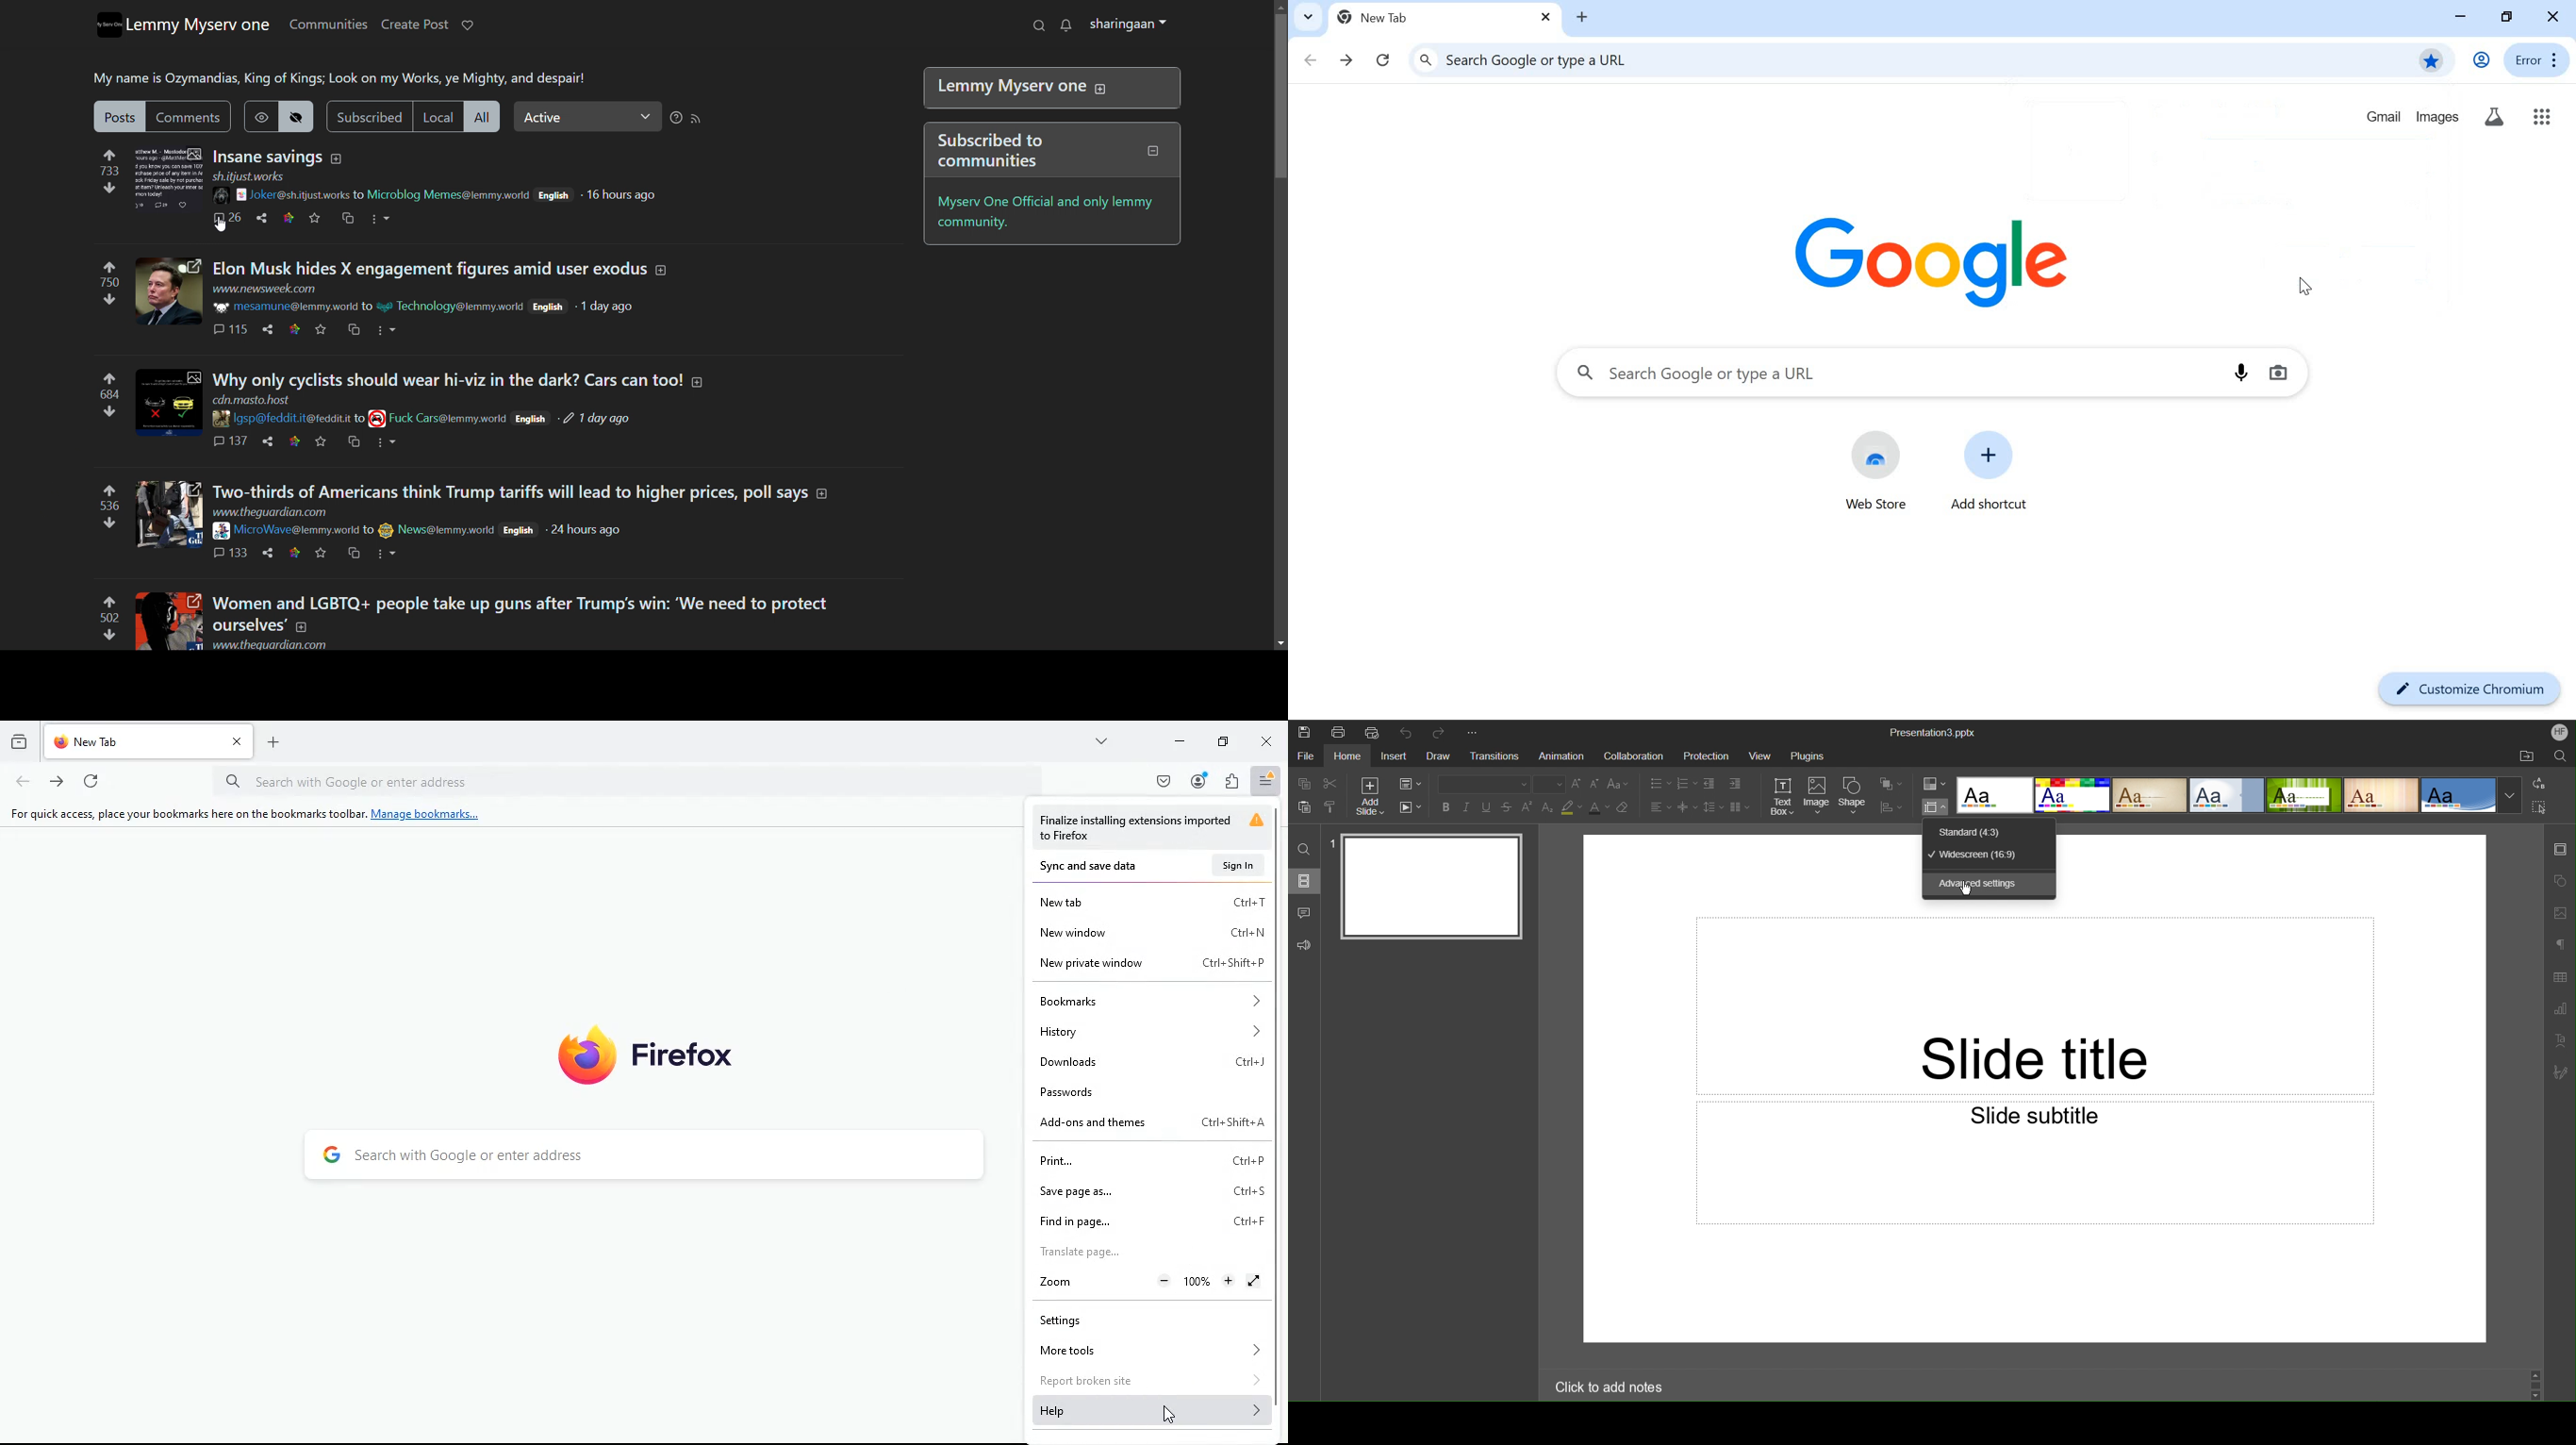 The image size is (2576, 1456). What do you see at coordinates (1739, 807) in the screenshot?
I see `Column` at bounding box center [1739, 807].